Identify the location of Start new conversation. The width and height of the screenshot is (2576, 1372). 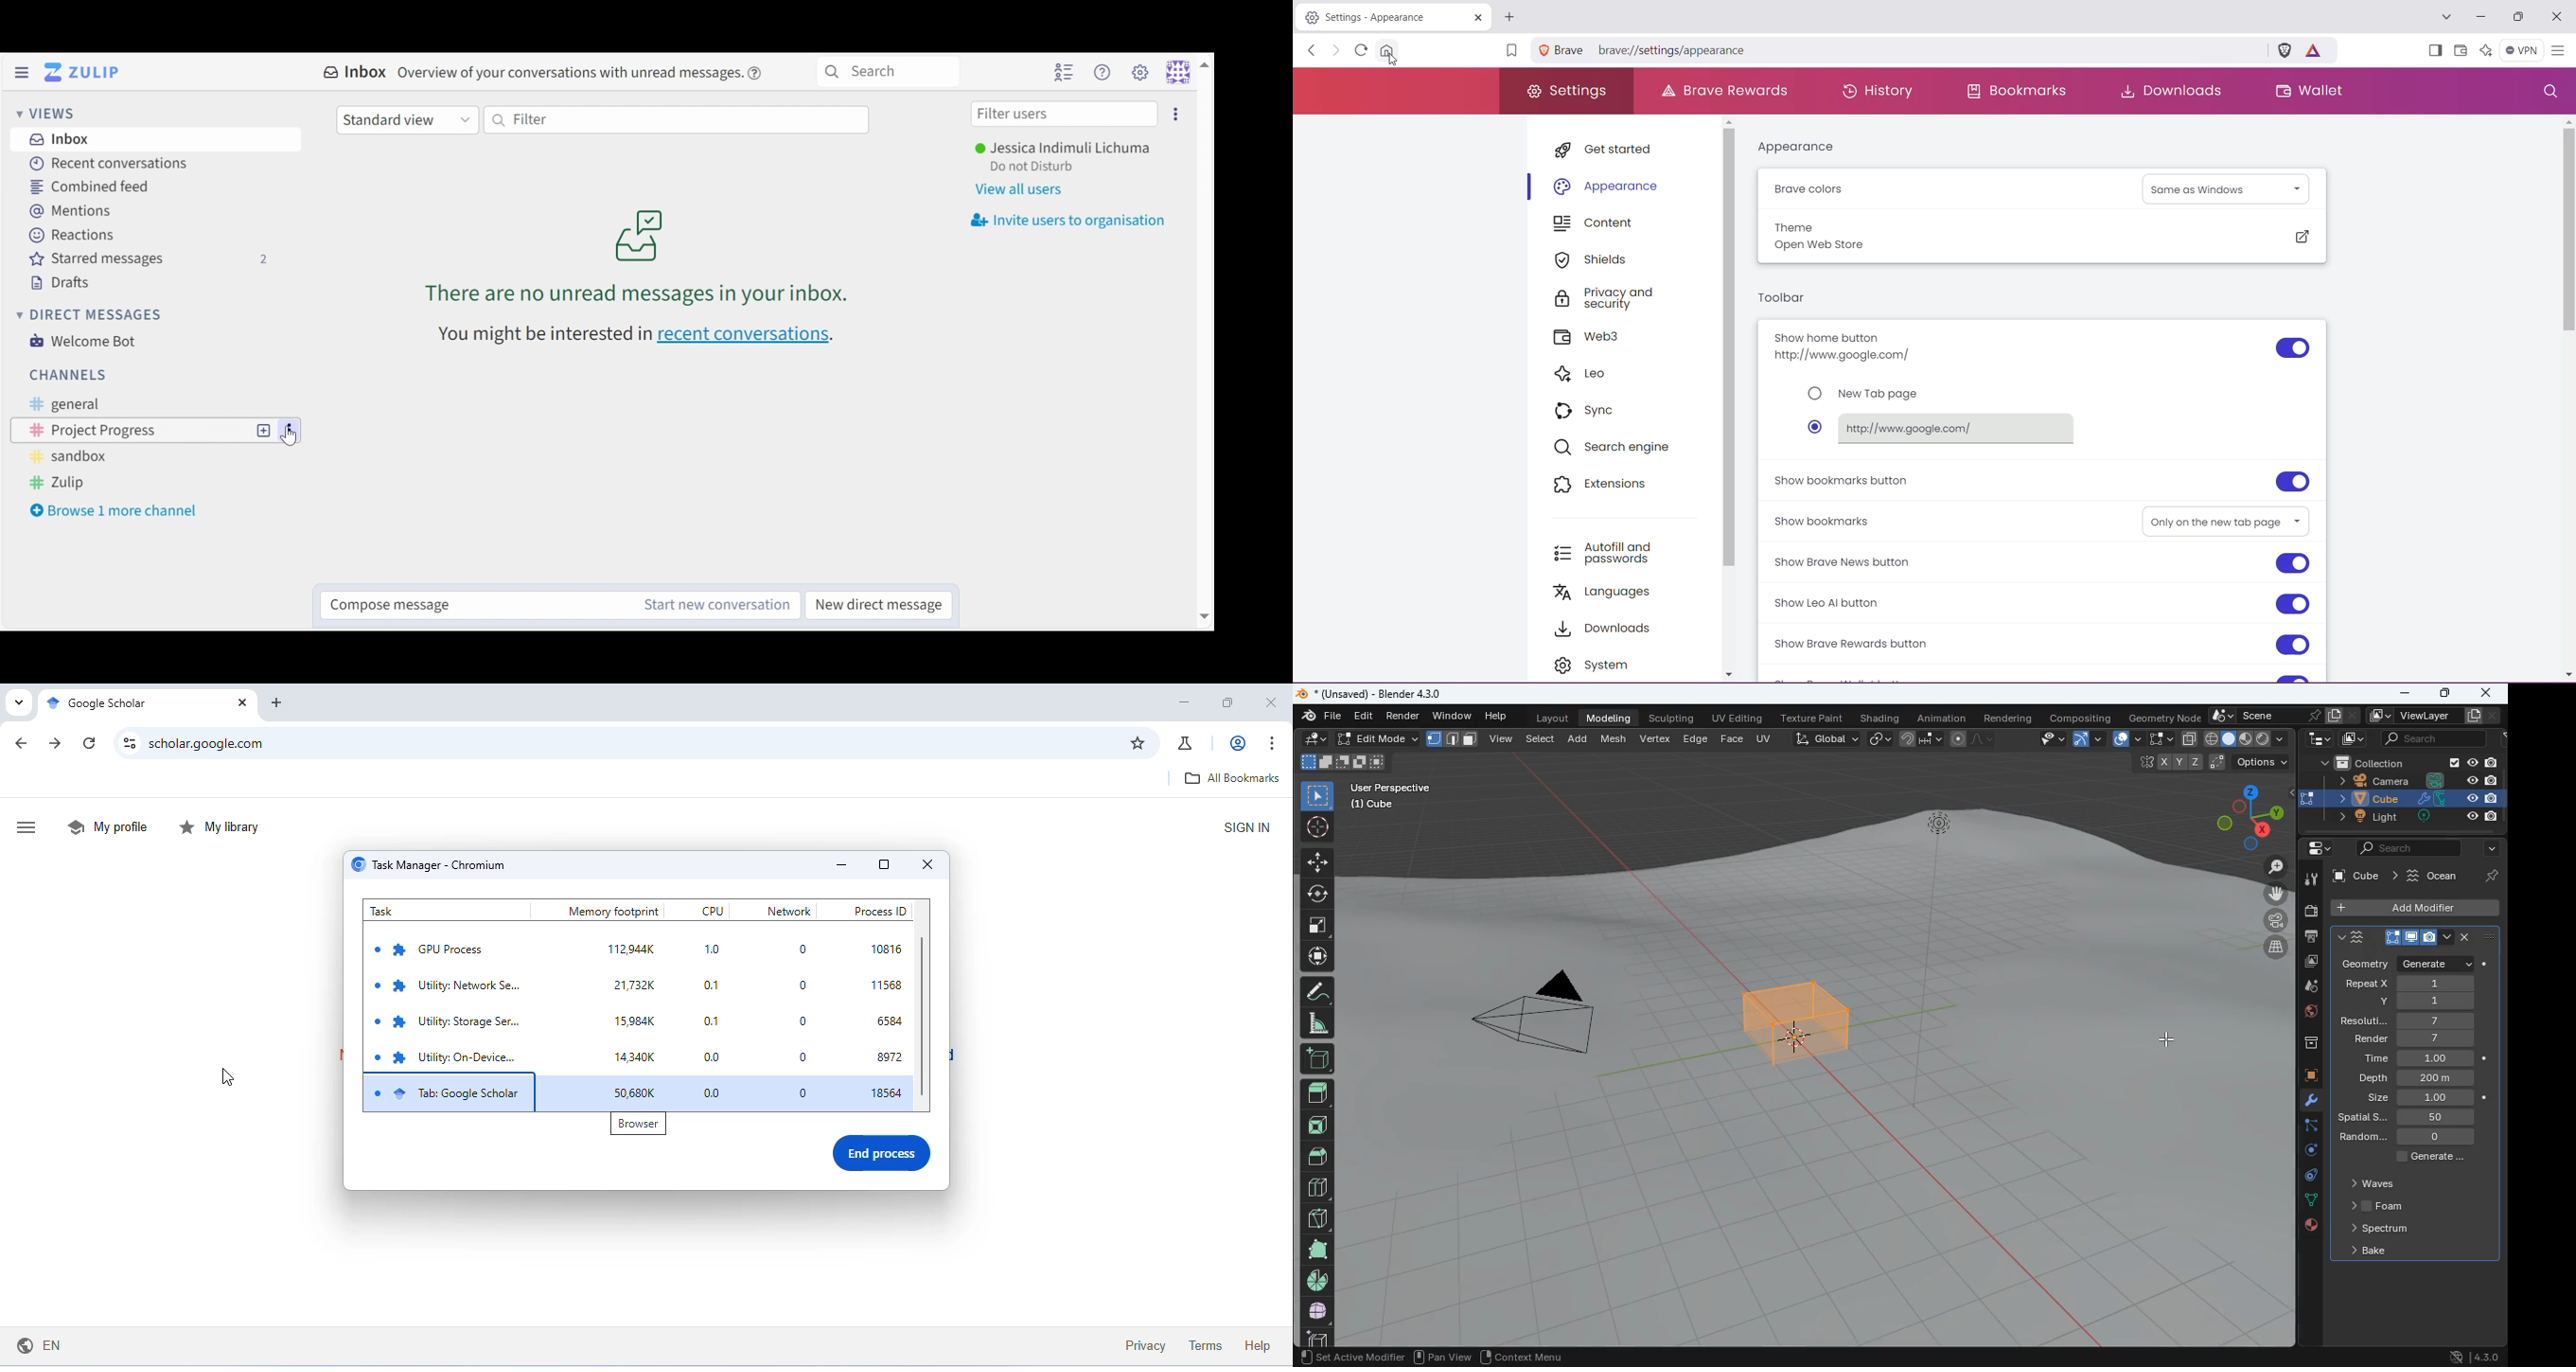
(720, 604).